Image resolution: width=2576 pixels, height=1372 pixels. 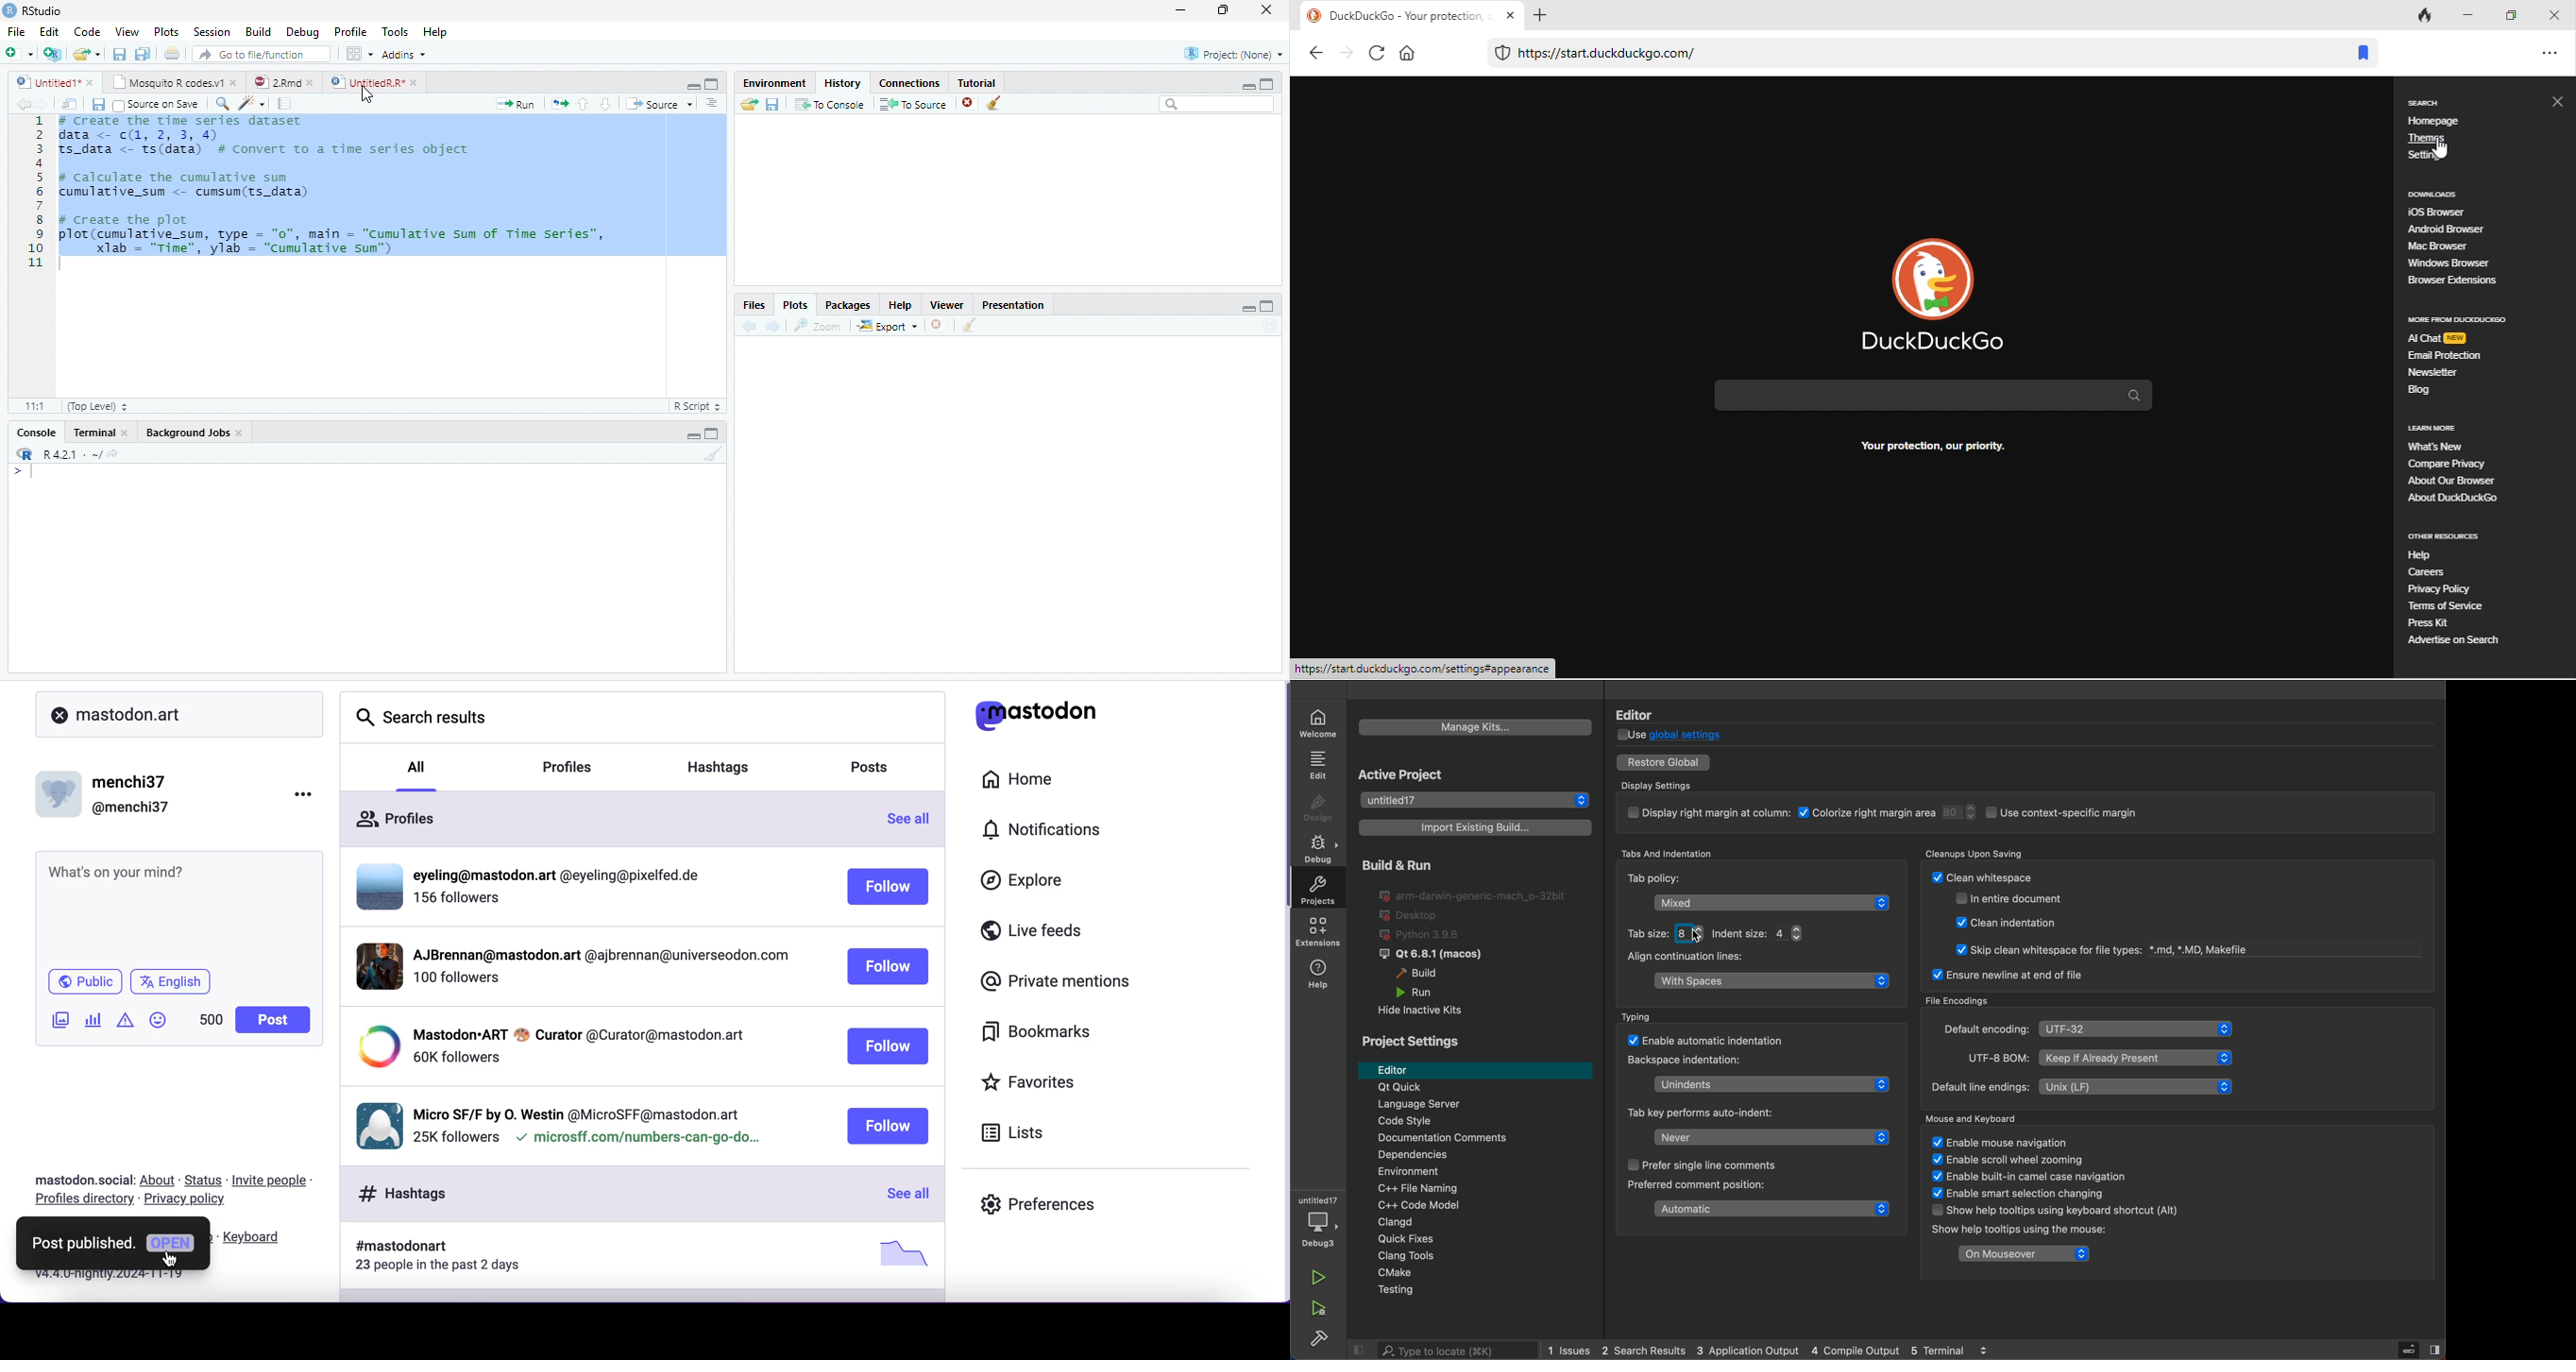 I want to click on Search, so click(x=1215, y=105).